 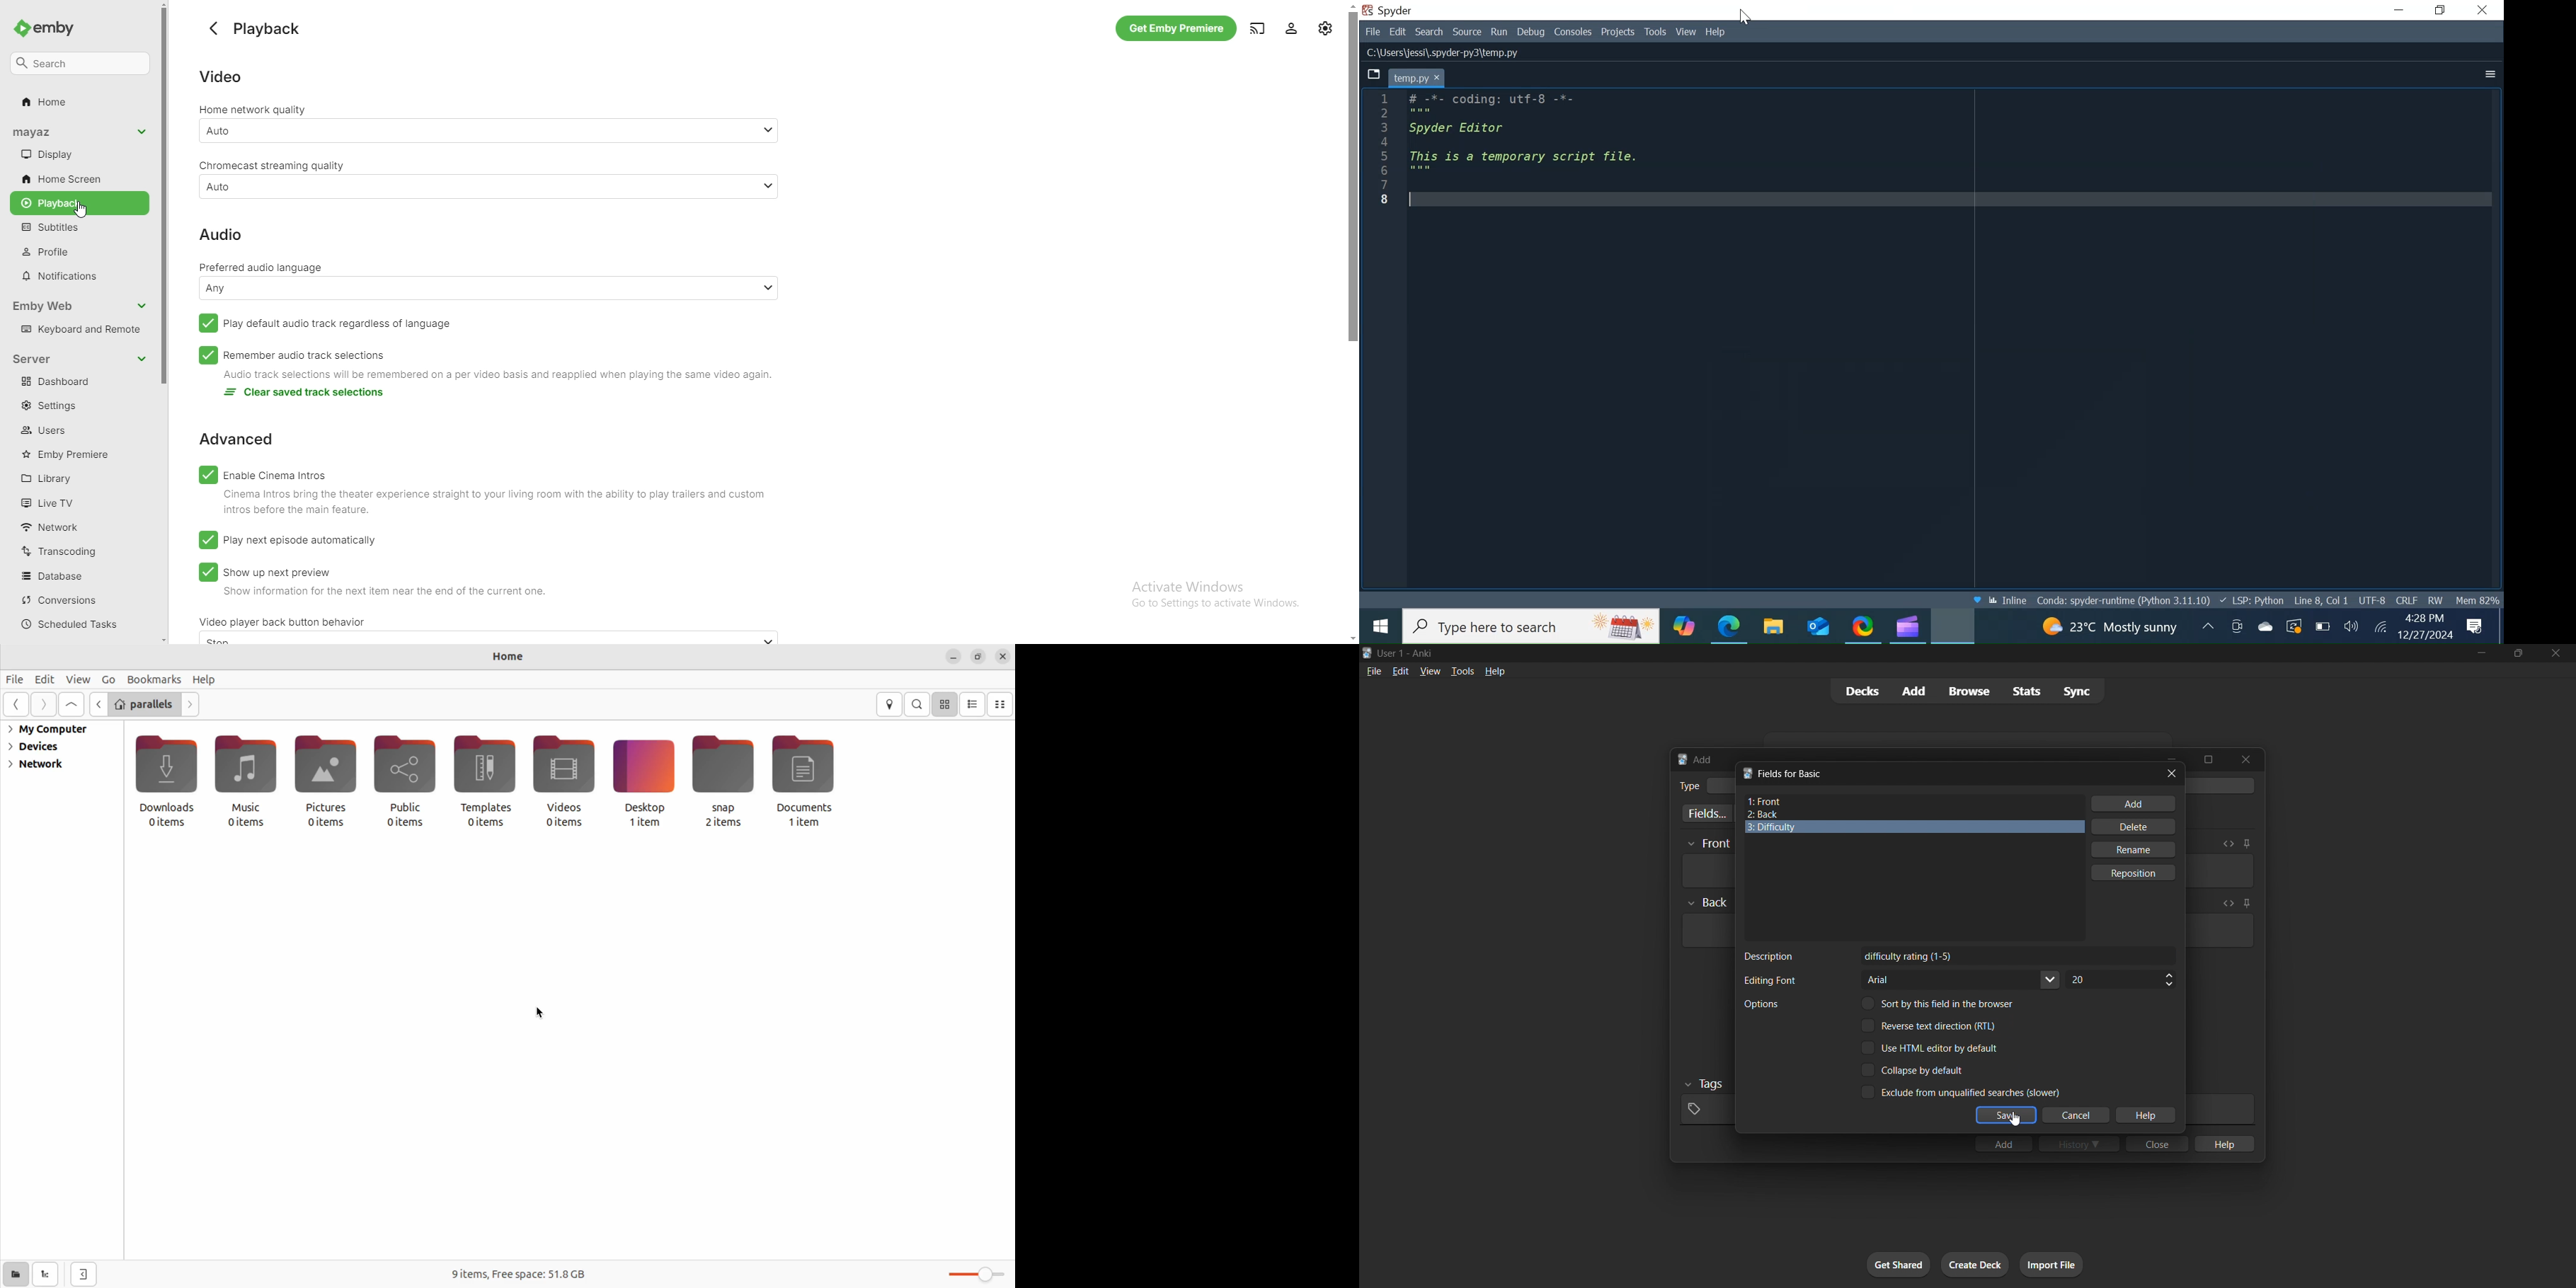 I want to click on Toggle, so click(x=1960, y=1092).